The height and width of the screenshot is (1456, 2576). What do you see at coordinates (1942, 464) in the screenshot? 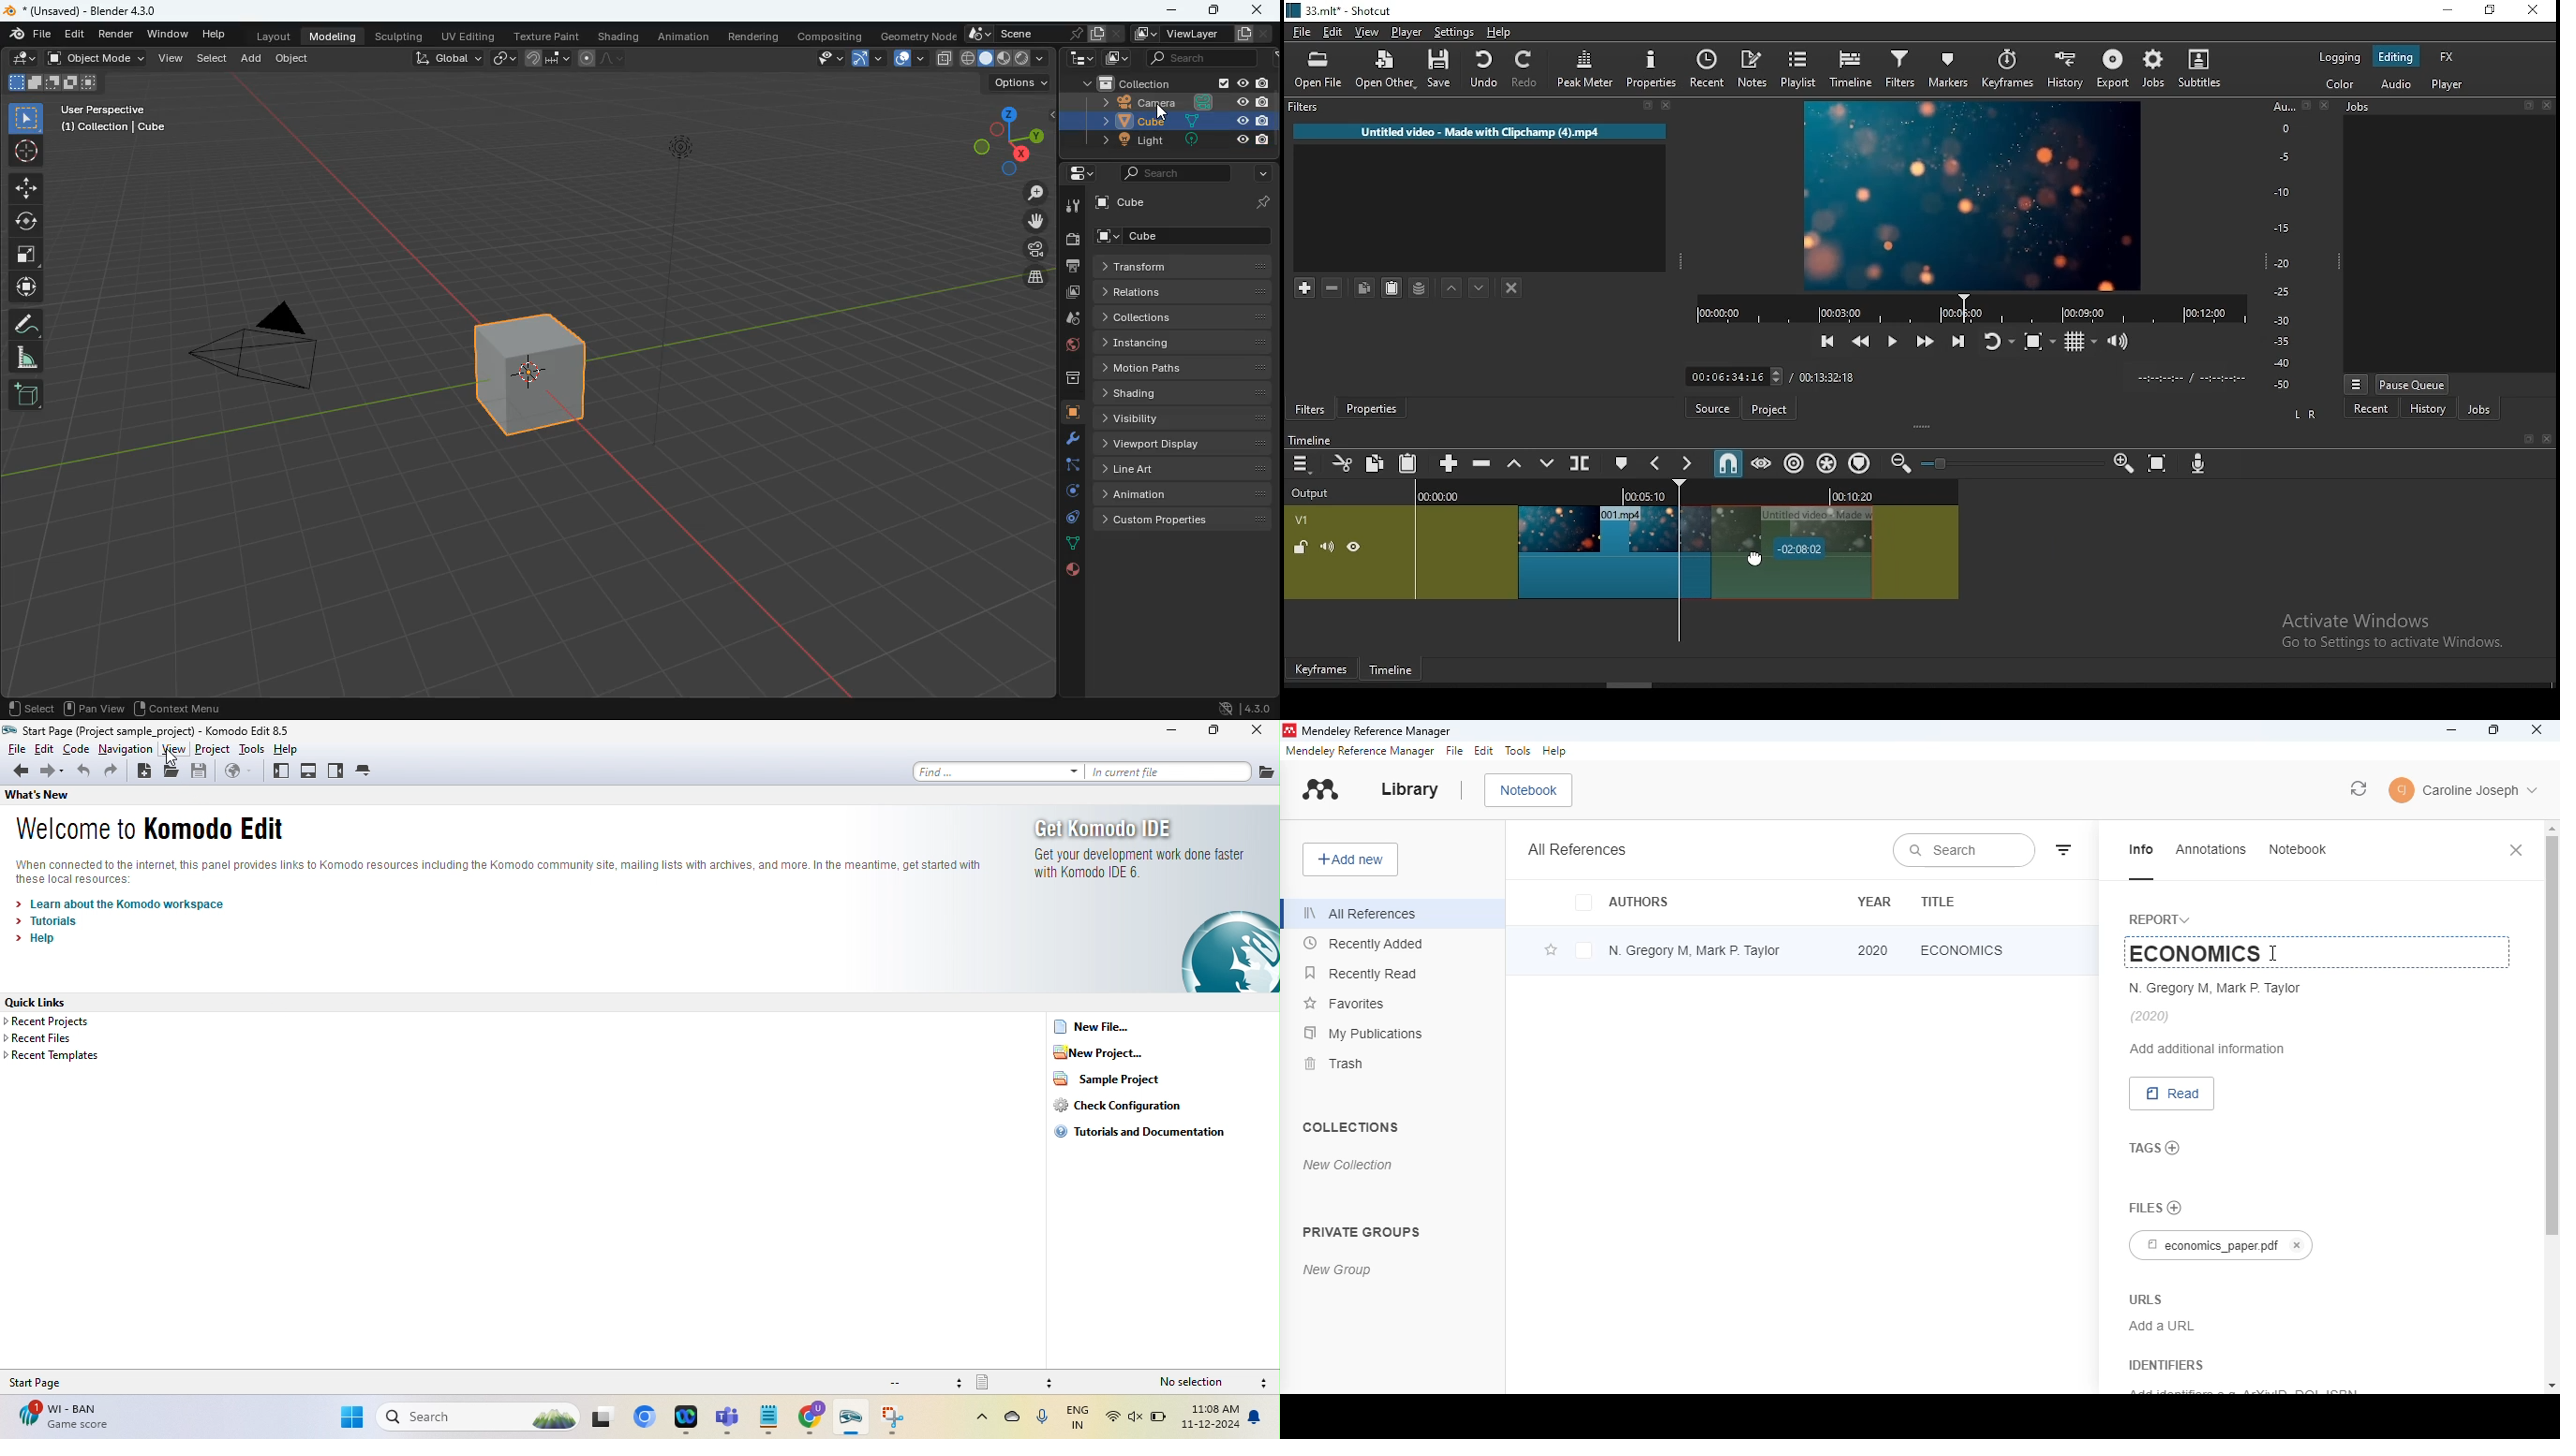
I see `` at bounding box center [1942, 464].